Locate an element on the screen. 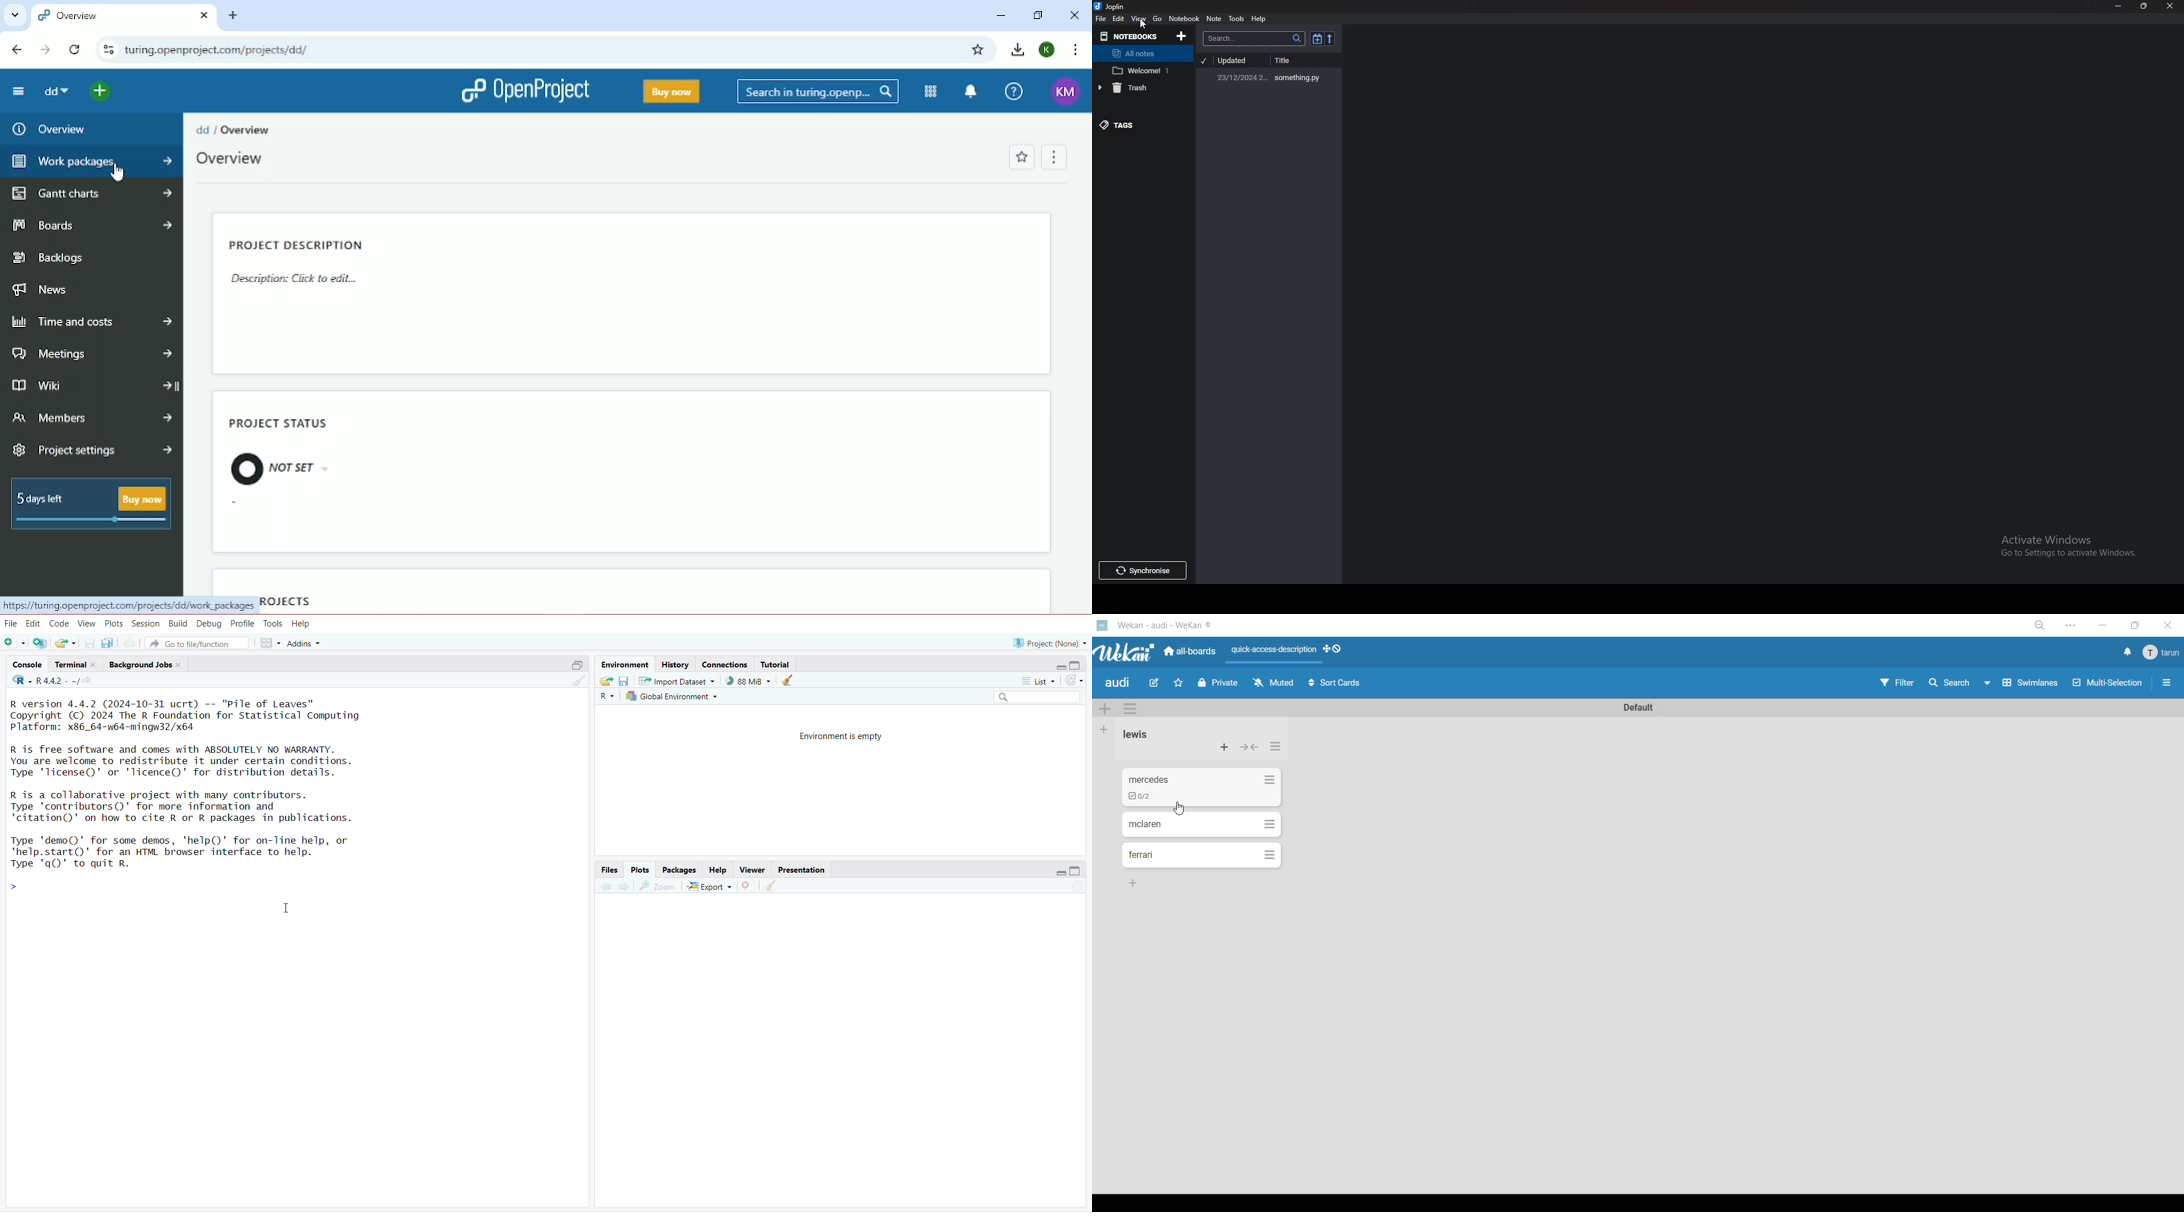 The width and height of the screenshot is (2184, 1232). Select a project is located at coordinates (99, 92).